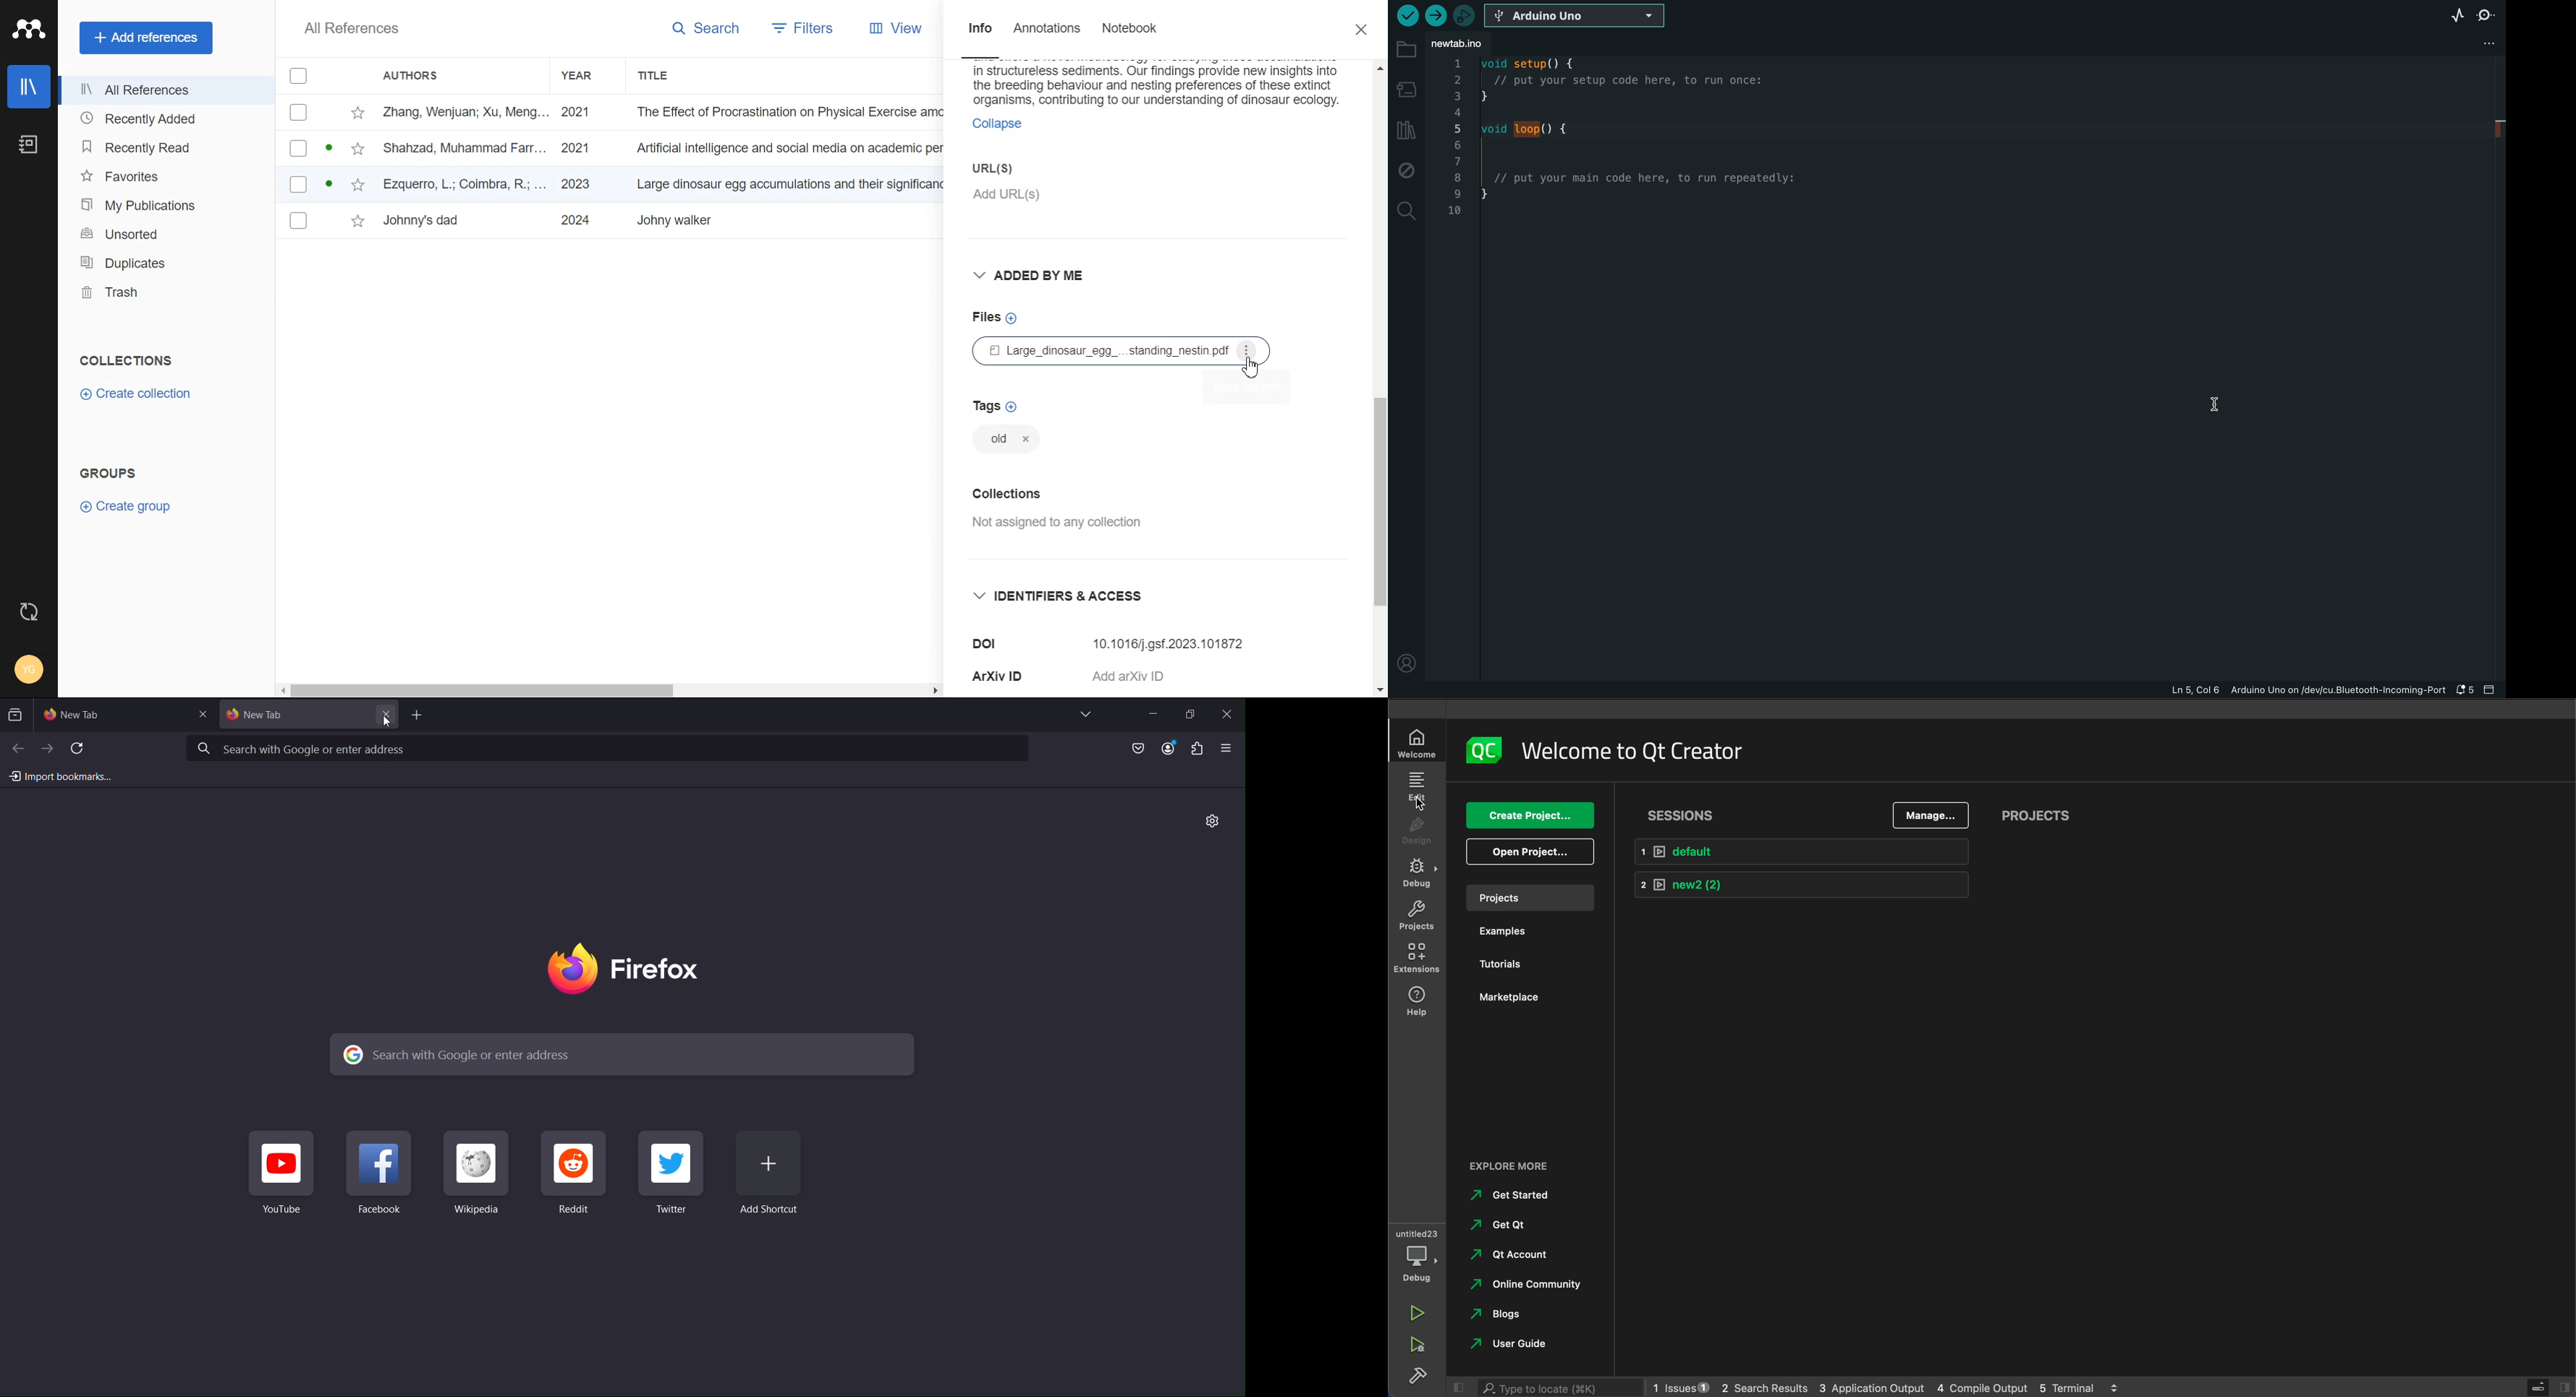 This screenshot has height=1400, width=2576. I want to click on search with google or enter address, so click(613, 749).